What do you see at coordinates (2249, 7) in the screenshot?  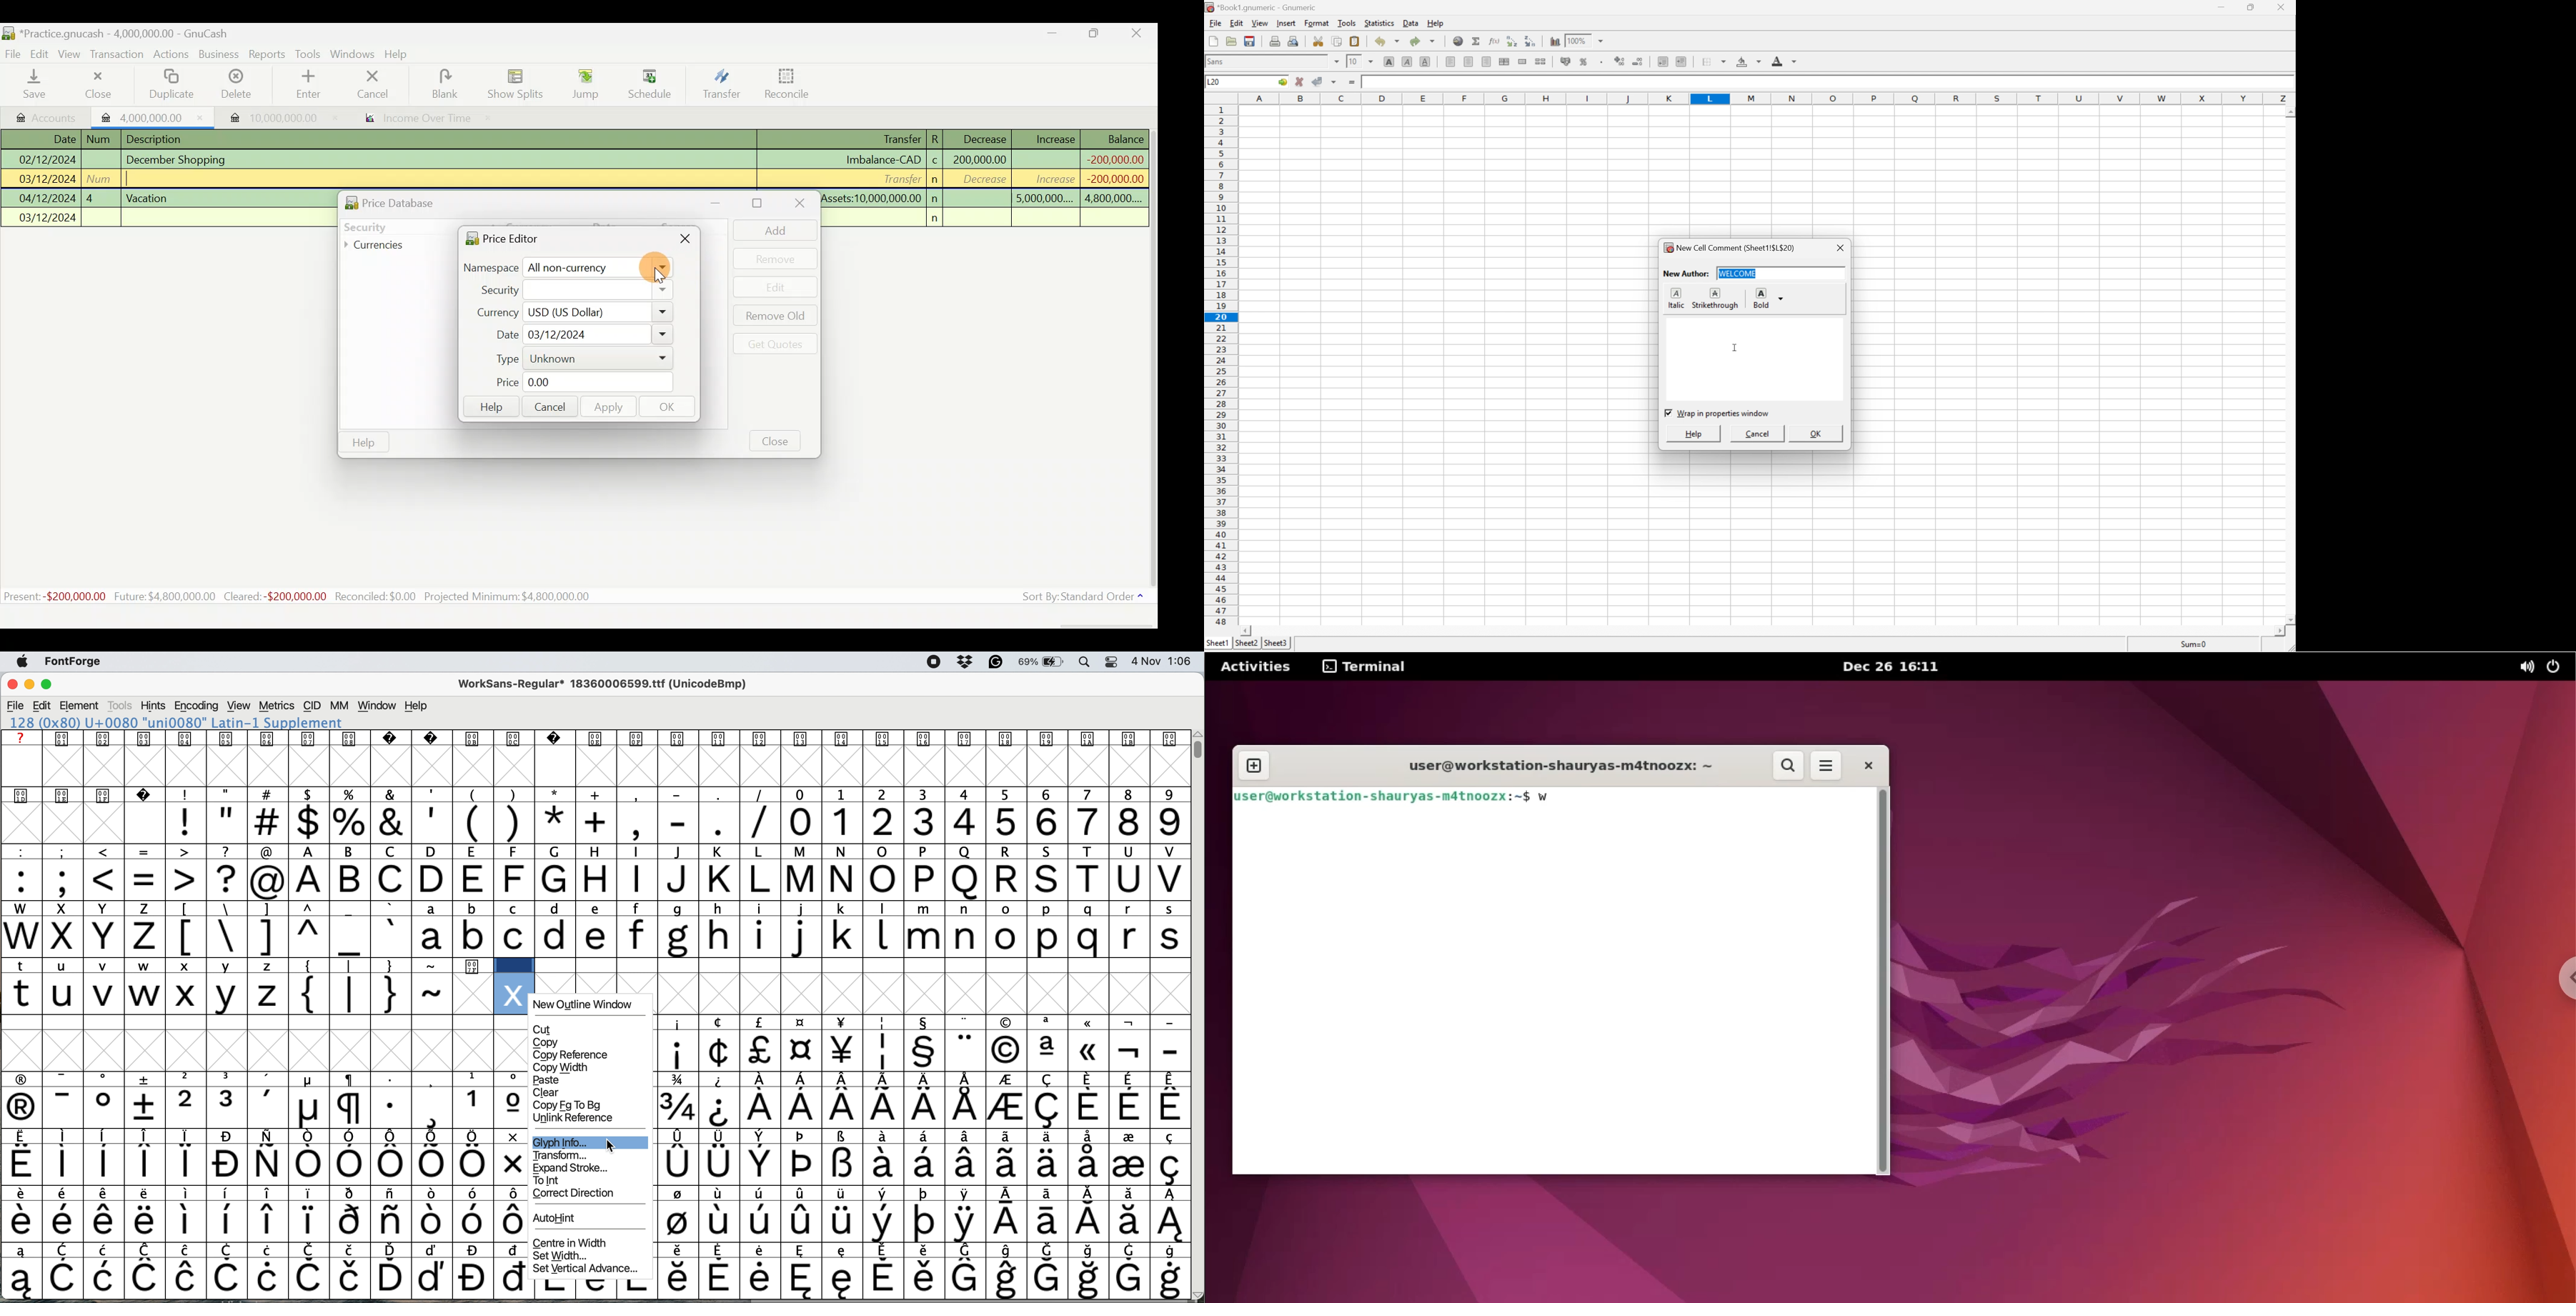 I see `Restore Down` at bounding box center [2249, 7].